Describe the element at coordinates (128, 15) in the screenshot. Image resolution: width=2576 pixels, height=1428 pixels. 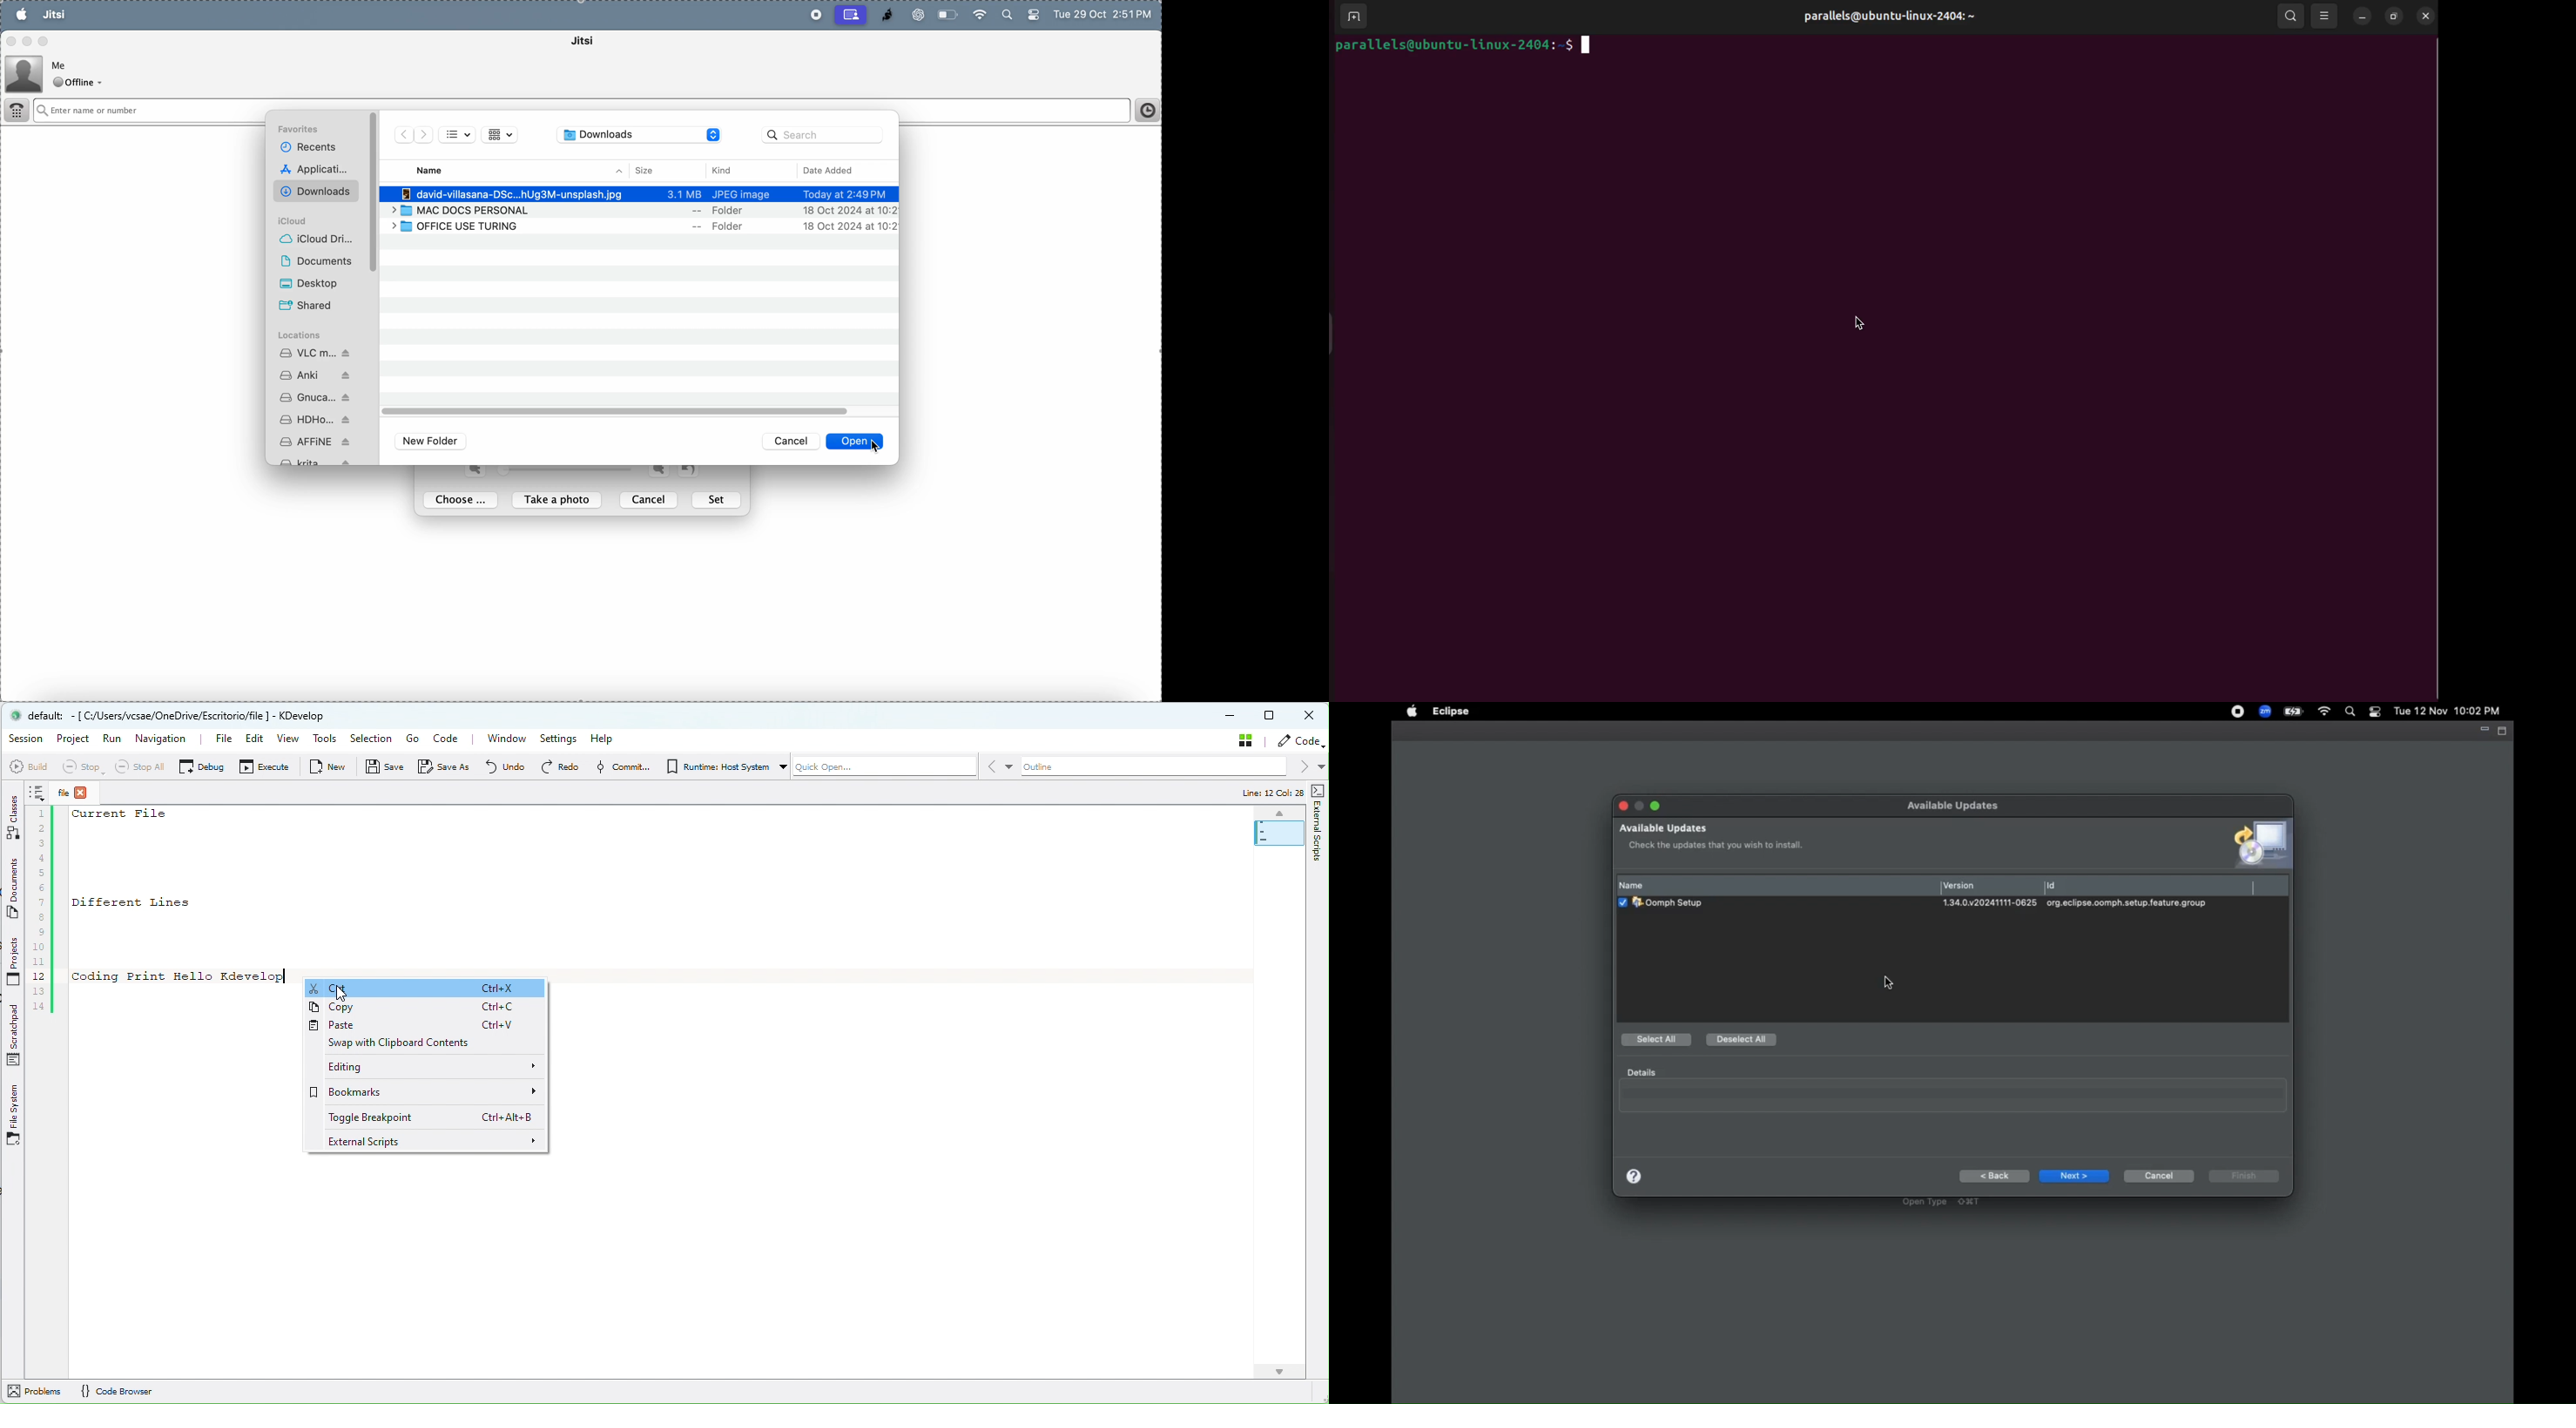
I see `tools` at that location.